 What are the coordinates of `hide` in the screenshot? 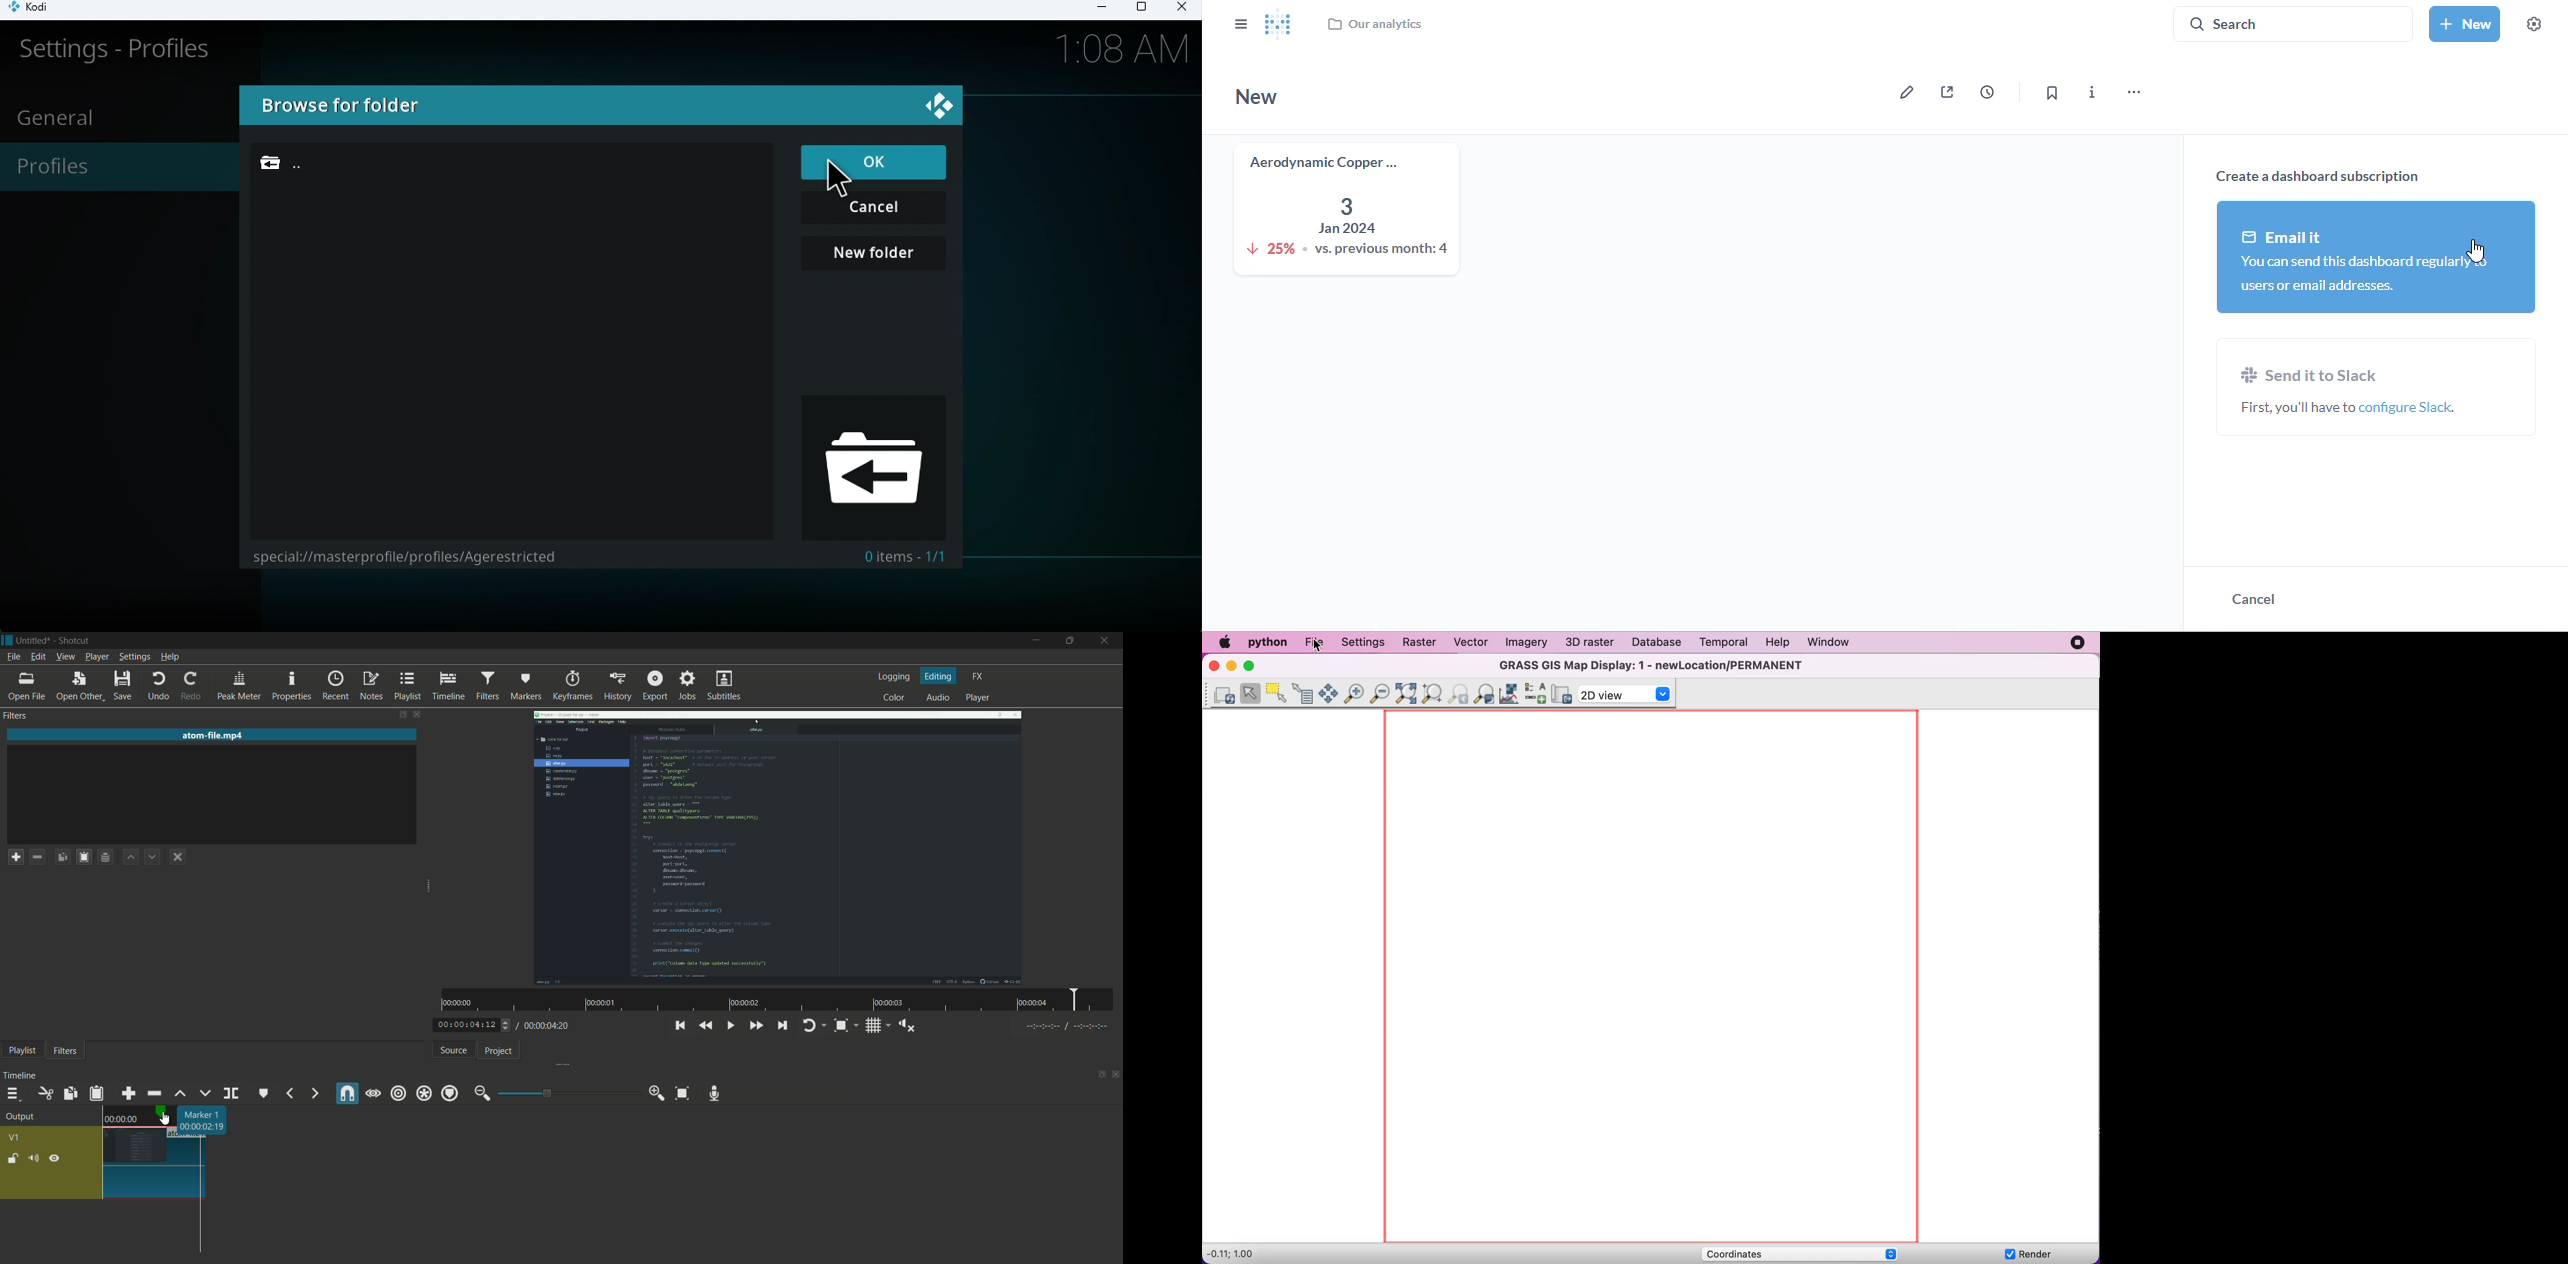 It's located at (56, 1157).